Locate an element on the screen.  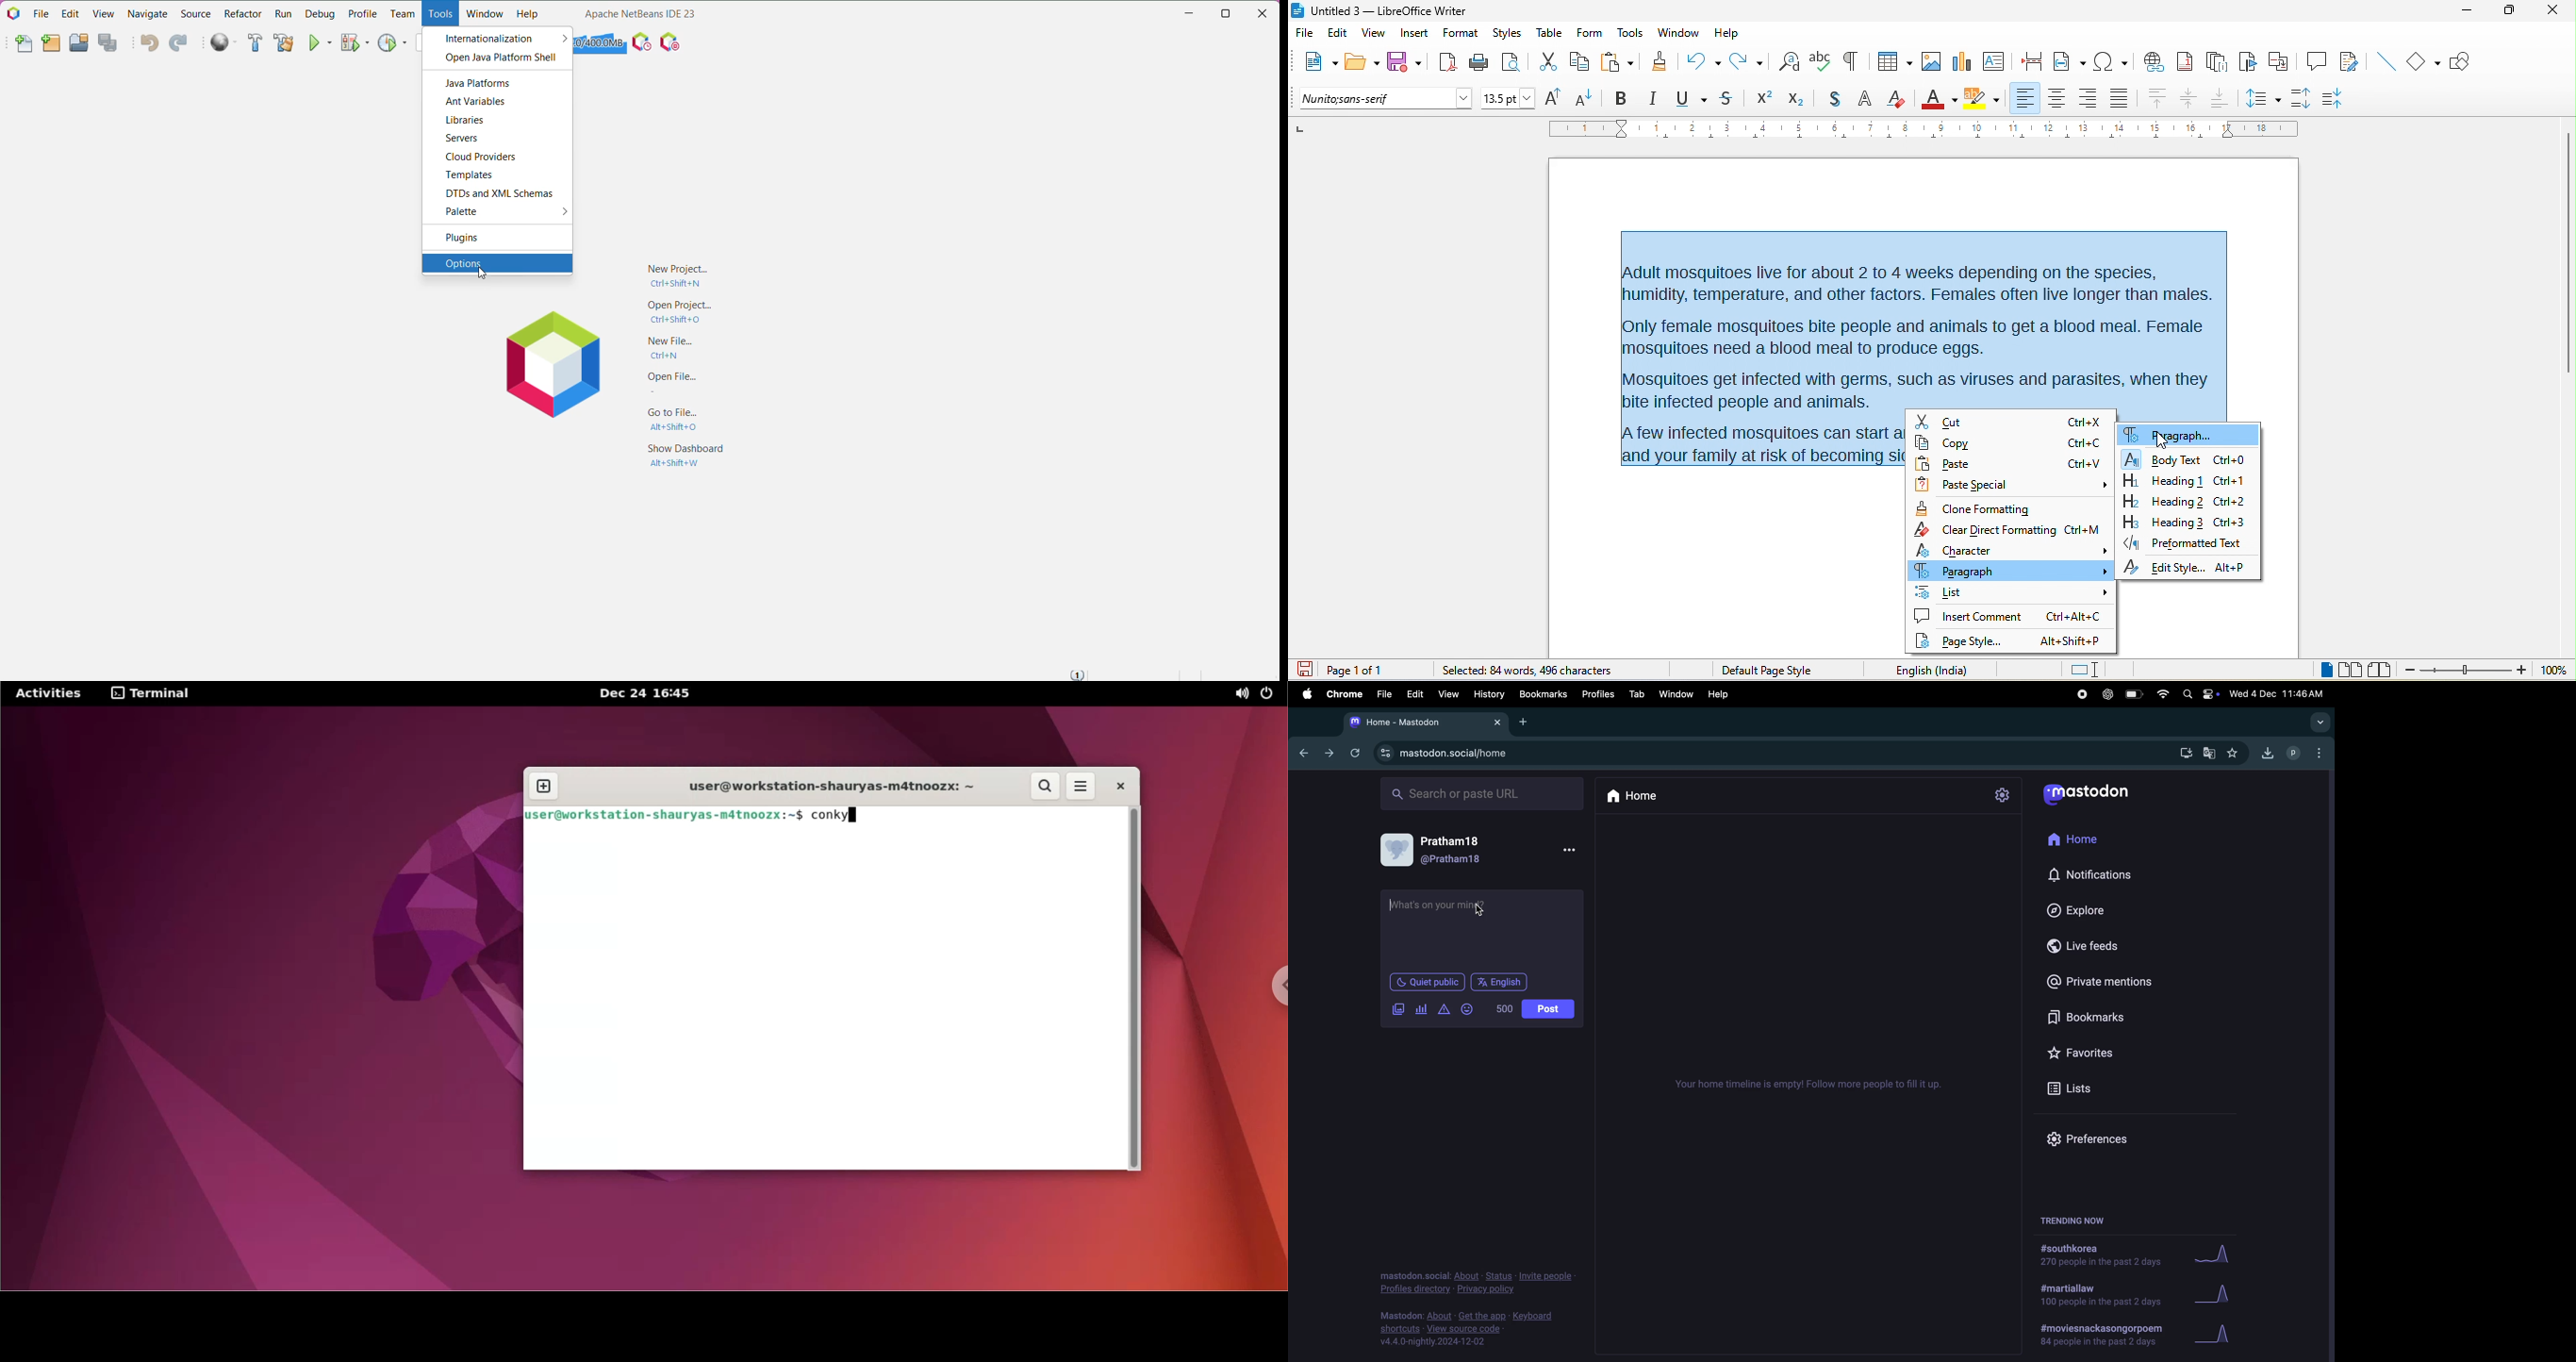
Privacy and policy is located at coordinates (1477, 1281).